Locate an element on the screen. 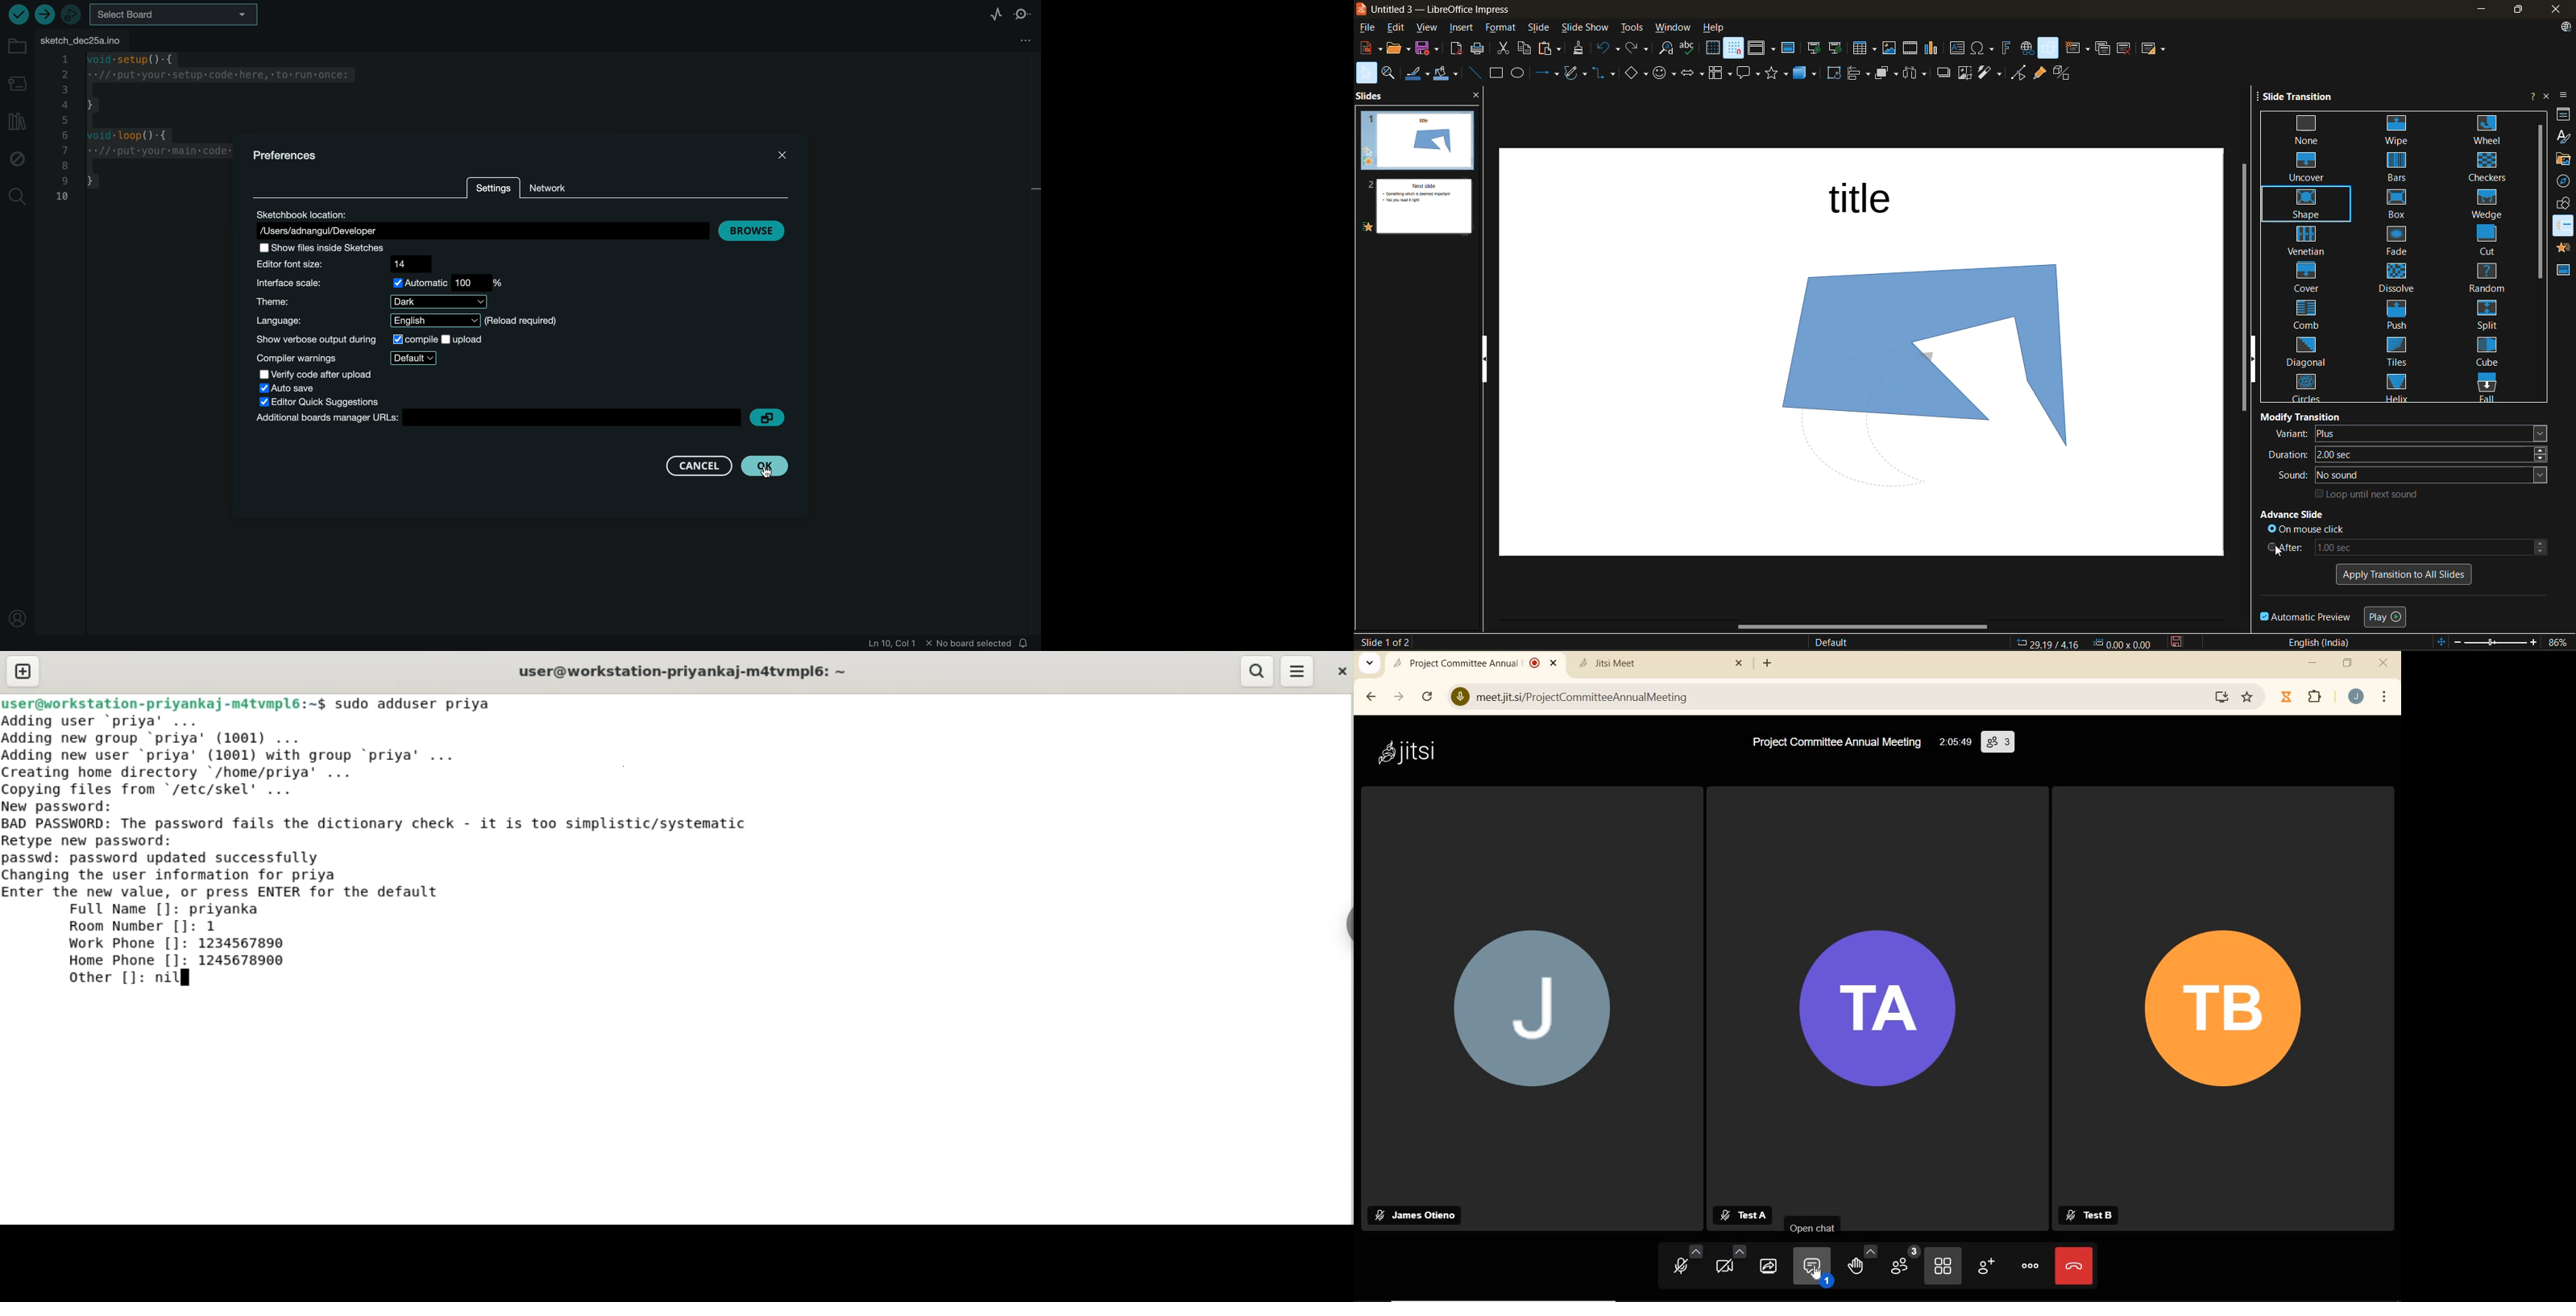  play is located at coordinates (2388, 615).